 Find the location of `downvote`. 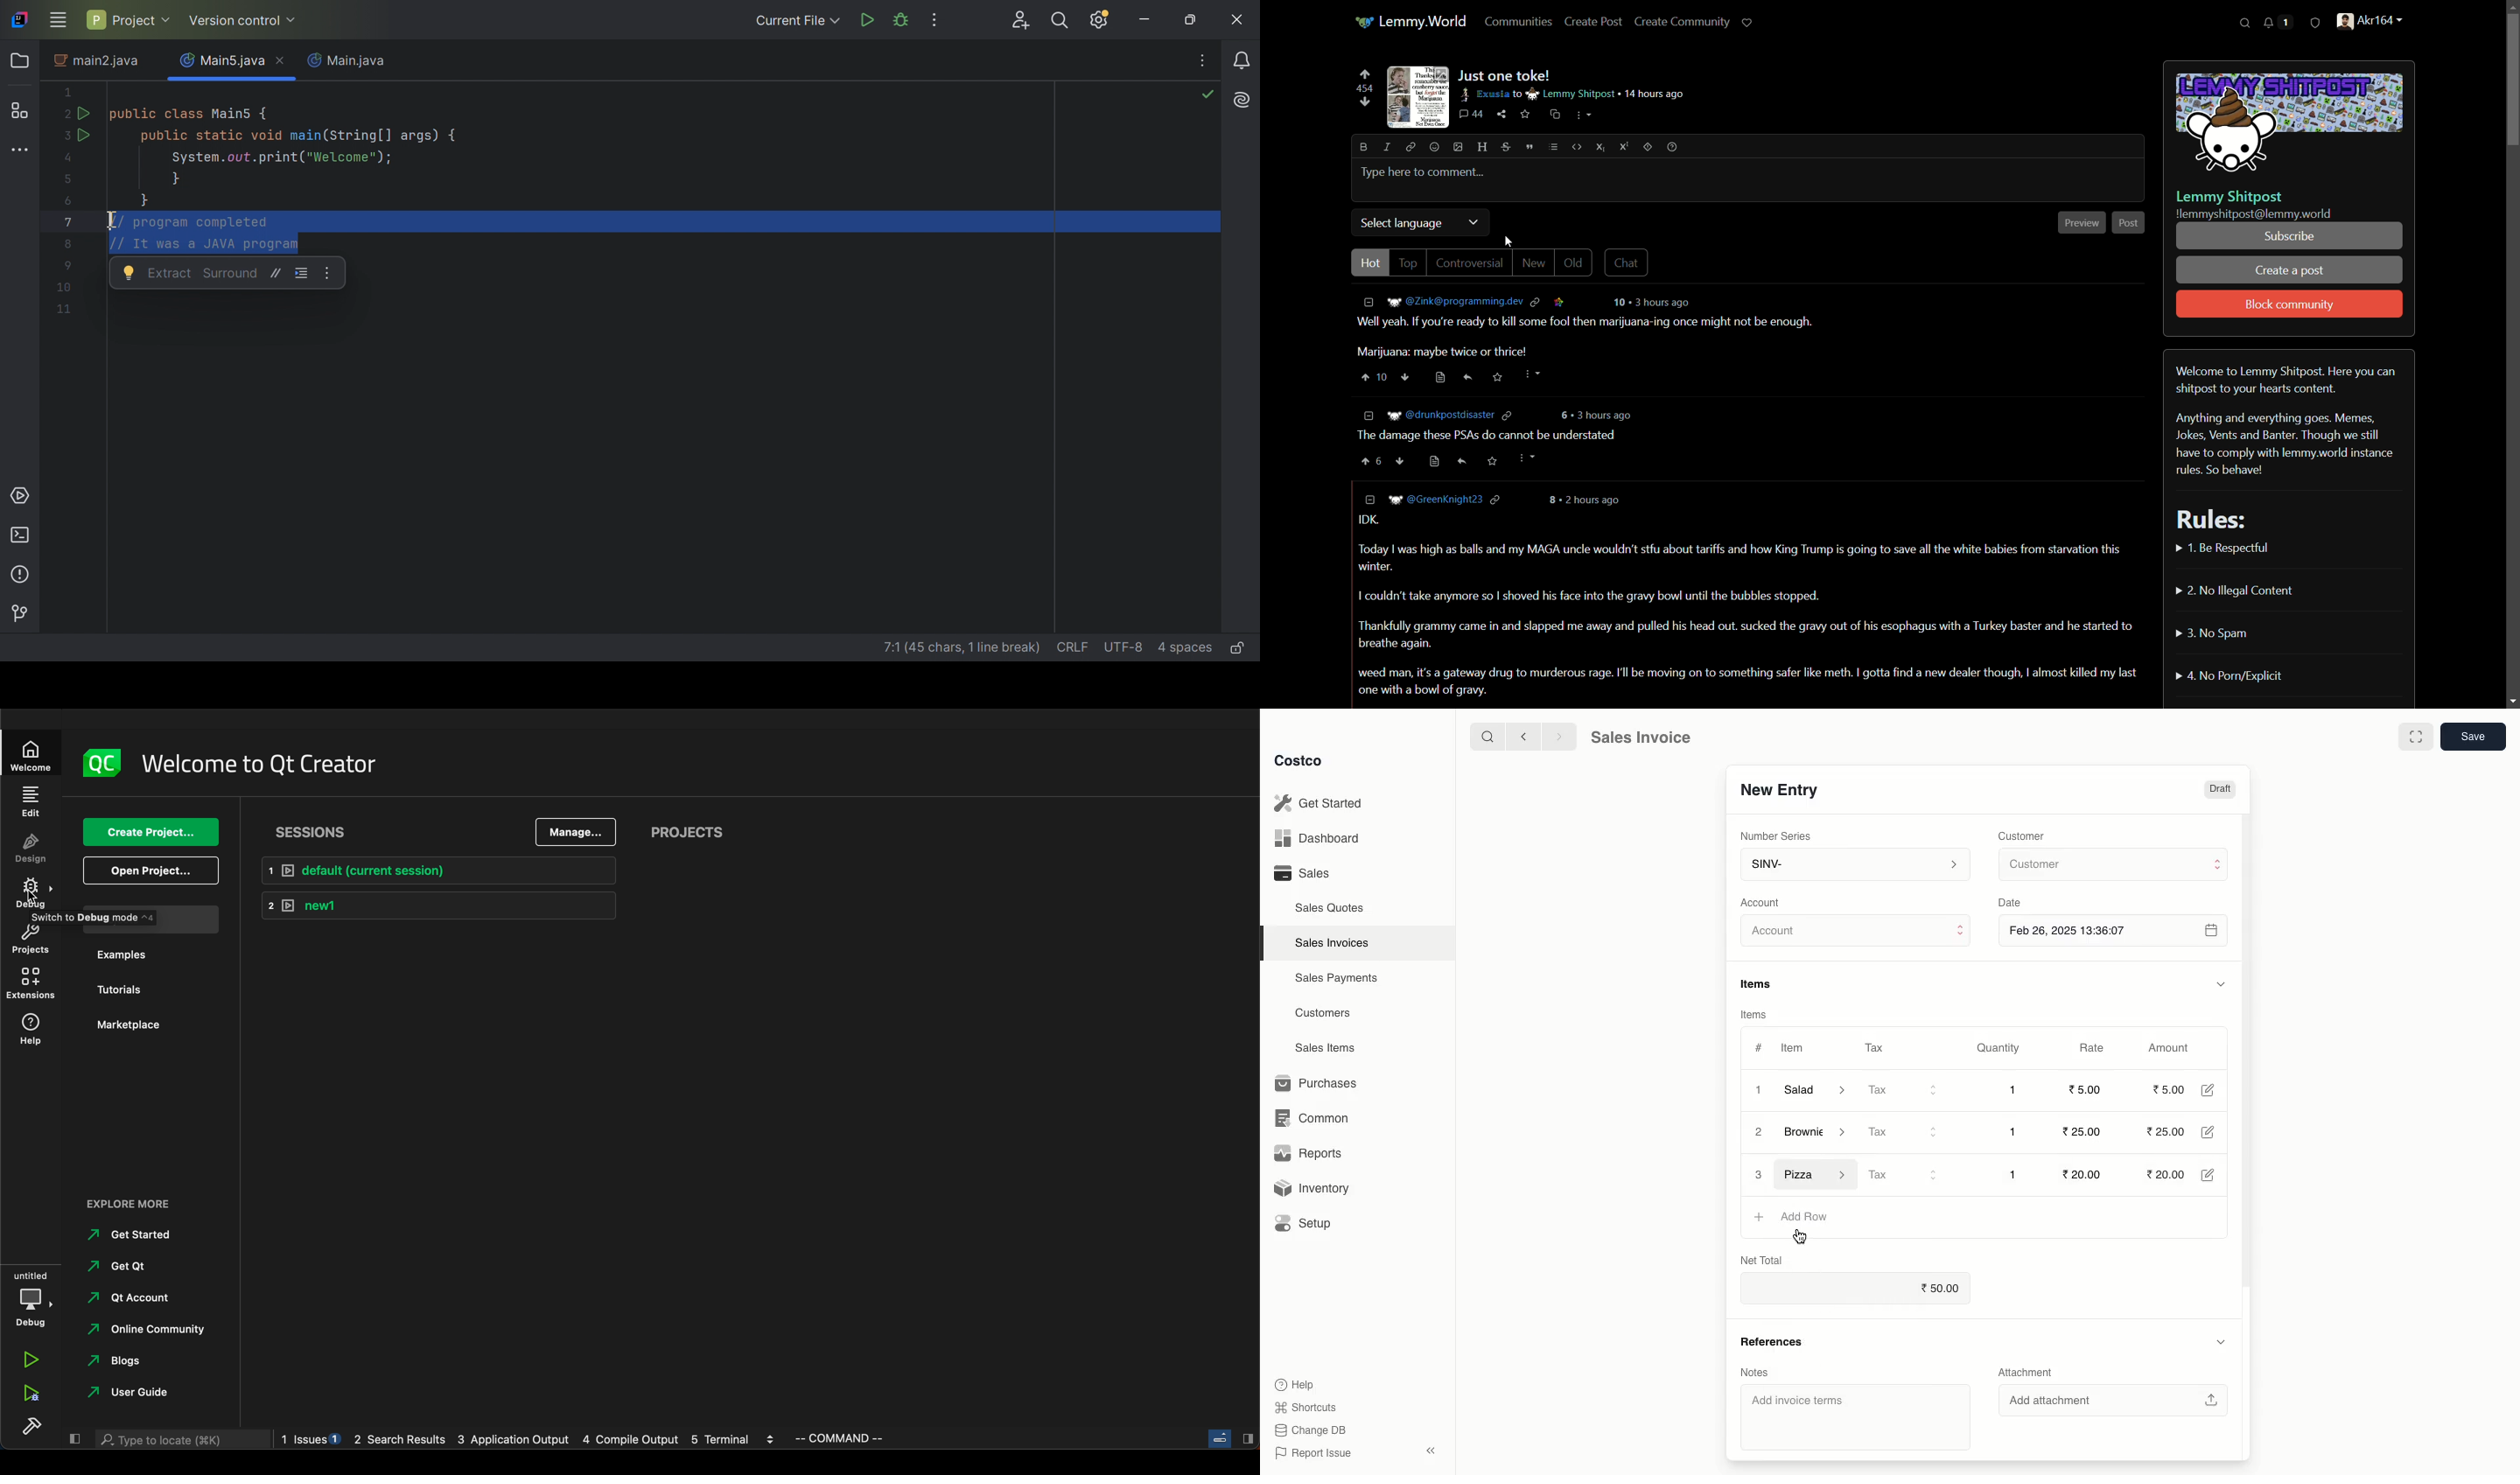

downvote is located at coordinates (1408, 377).